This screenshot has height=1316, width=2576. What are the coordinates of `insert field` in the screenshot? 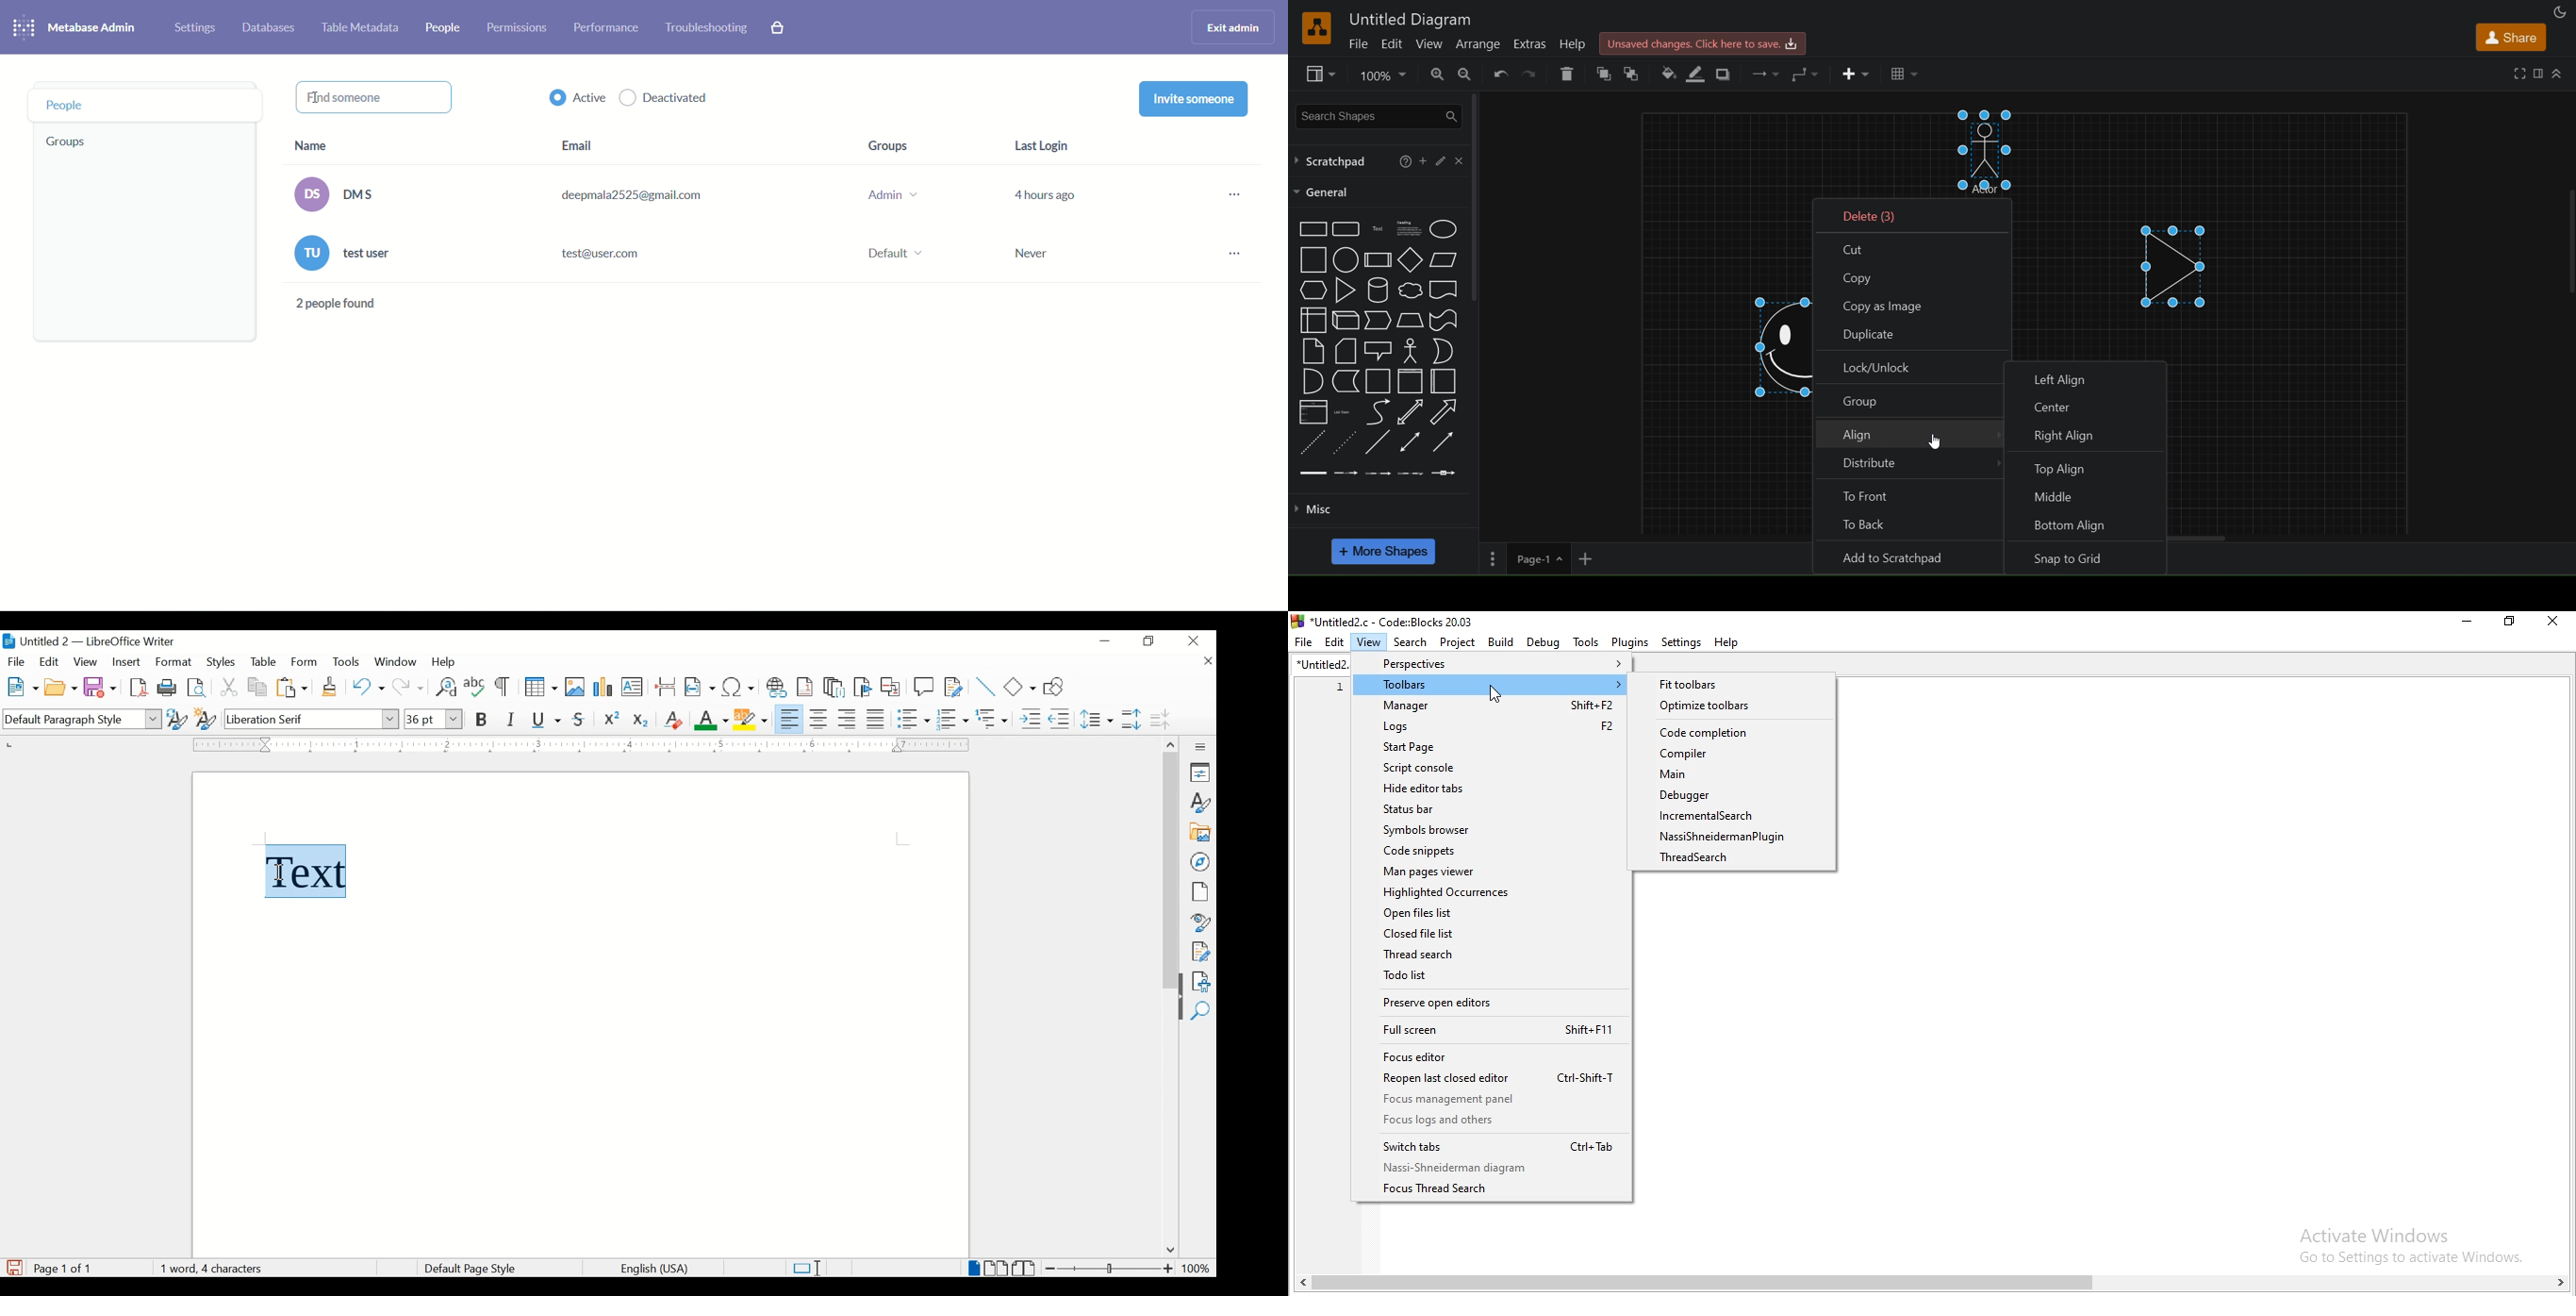 It's located at (700, 687).